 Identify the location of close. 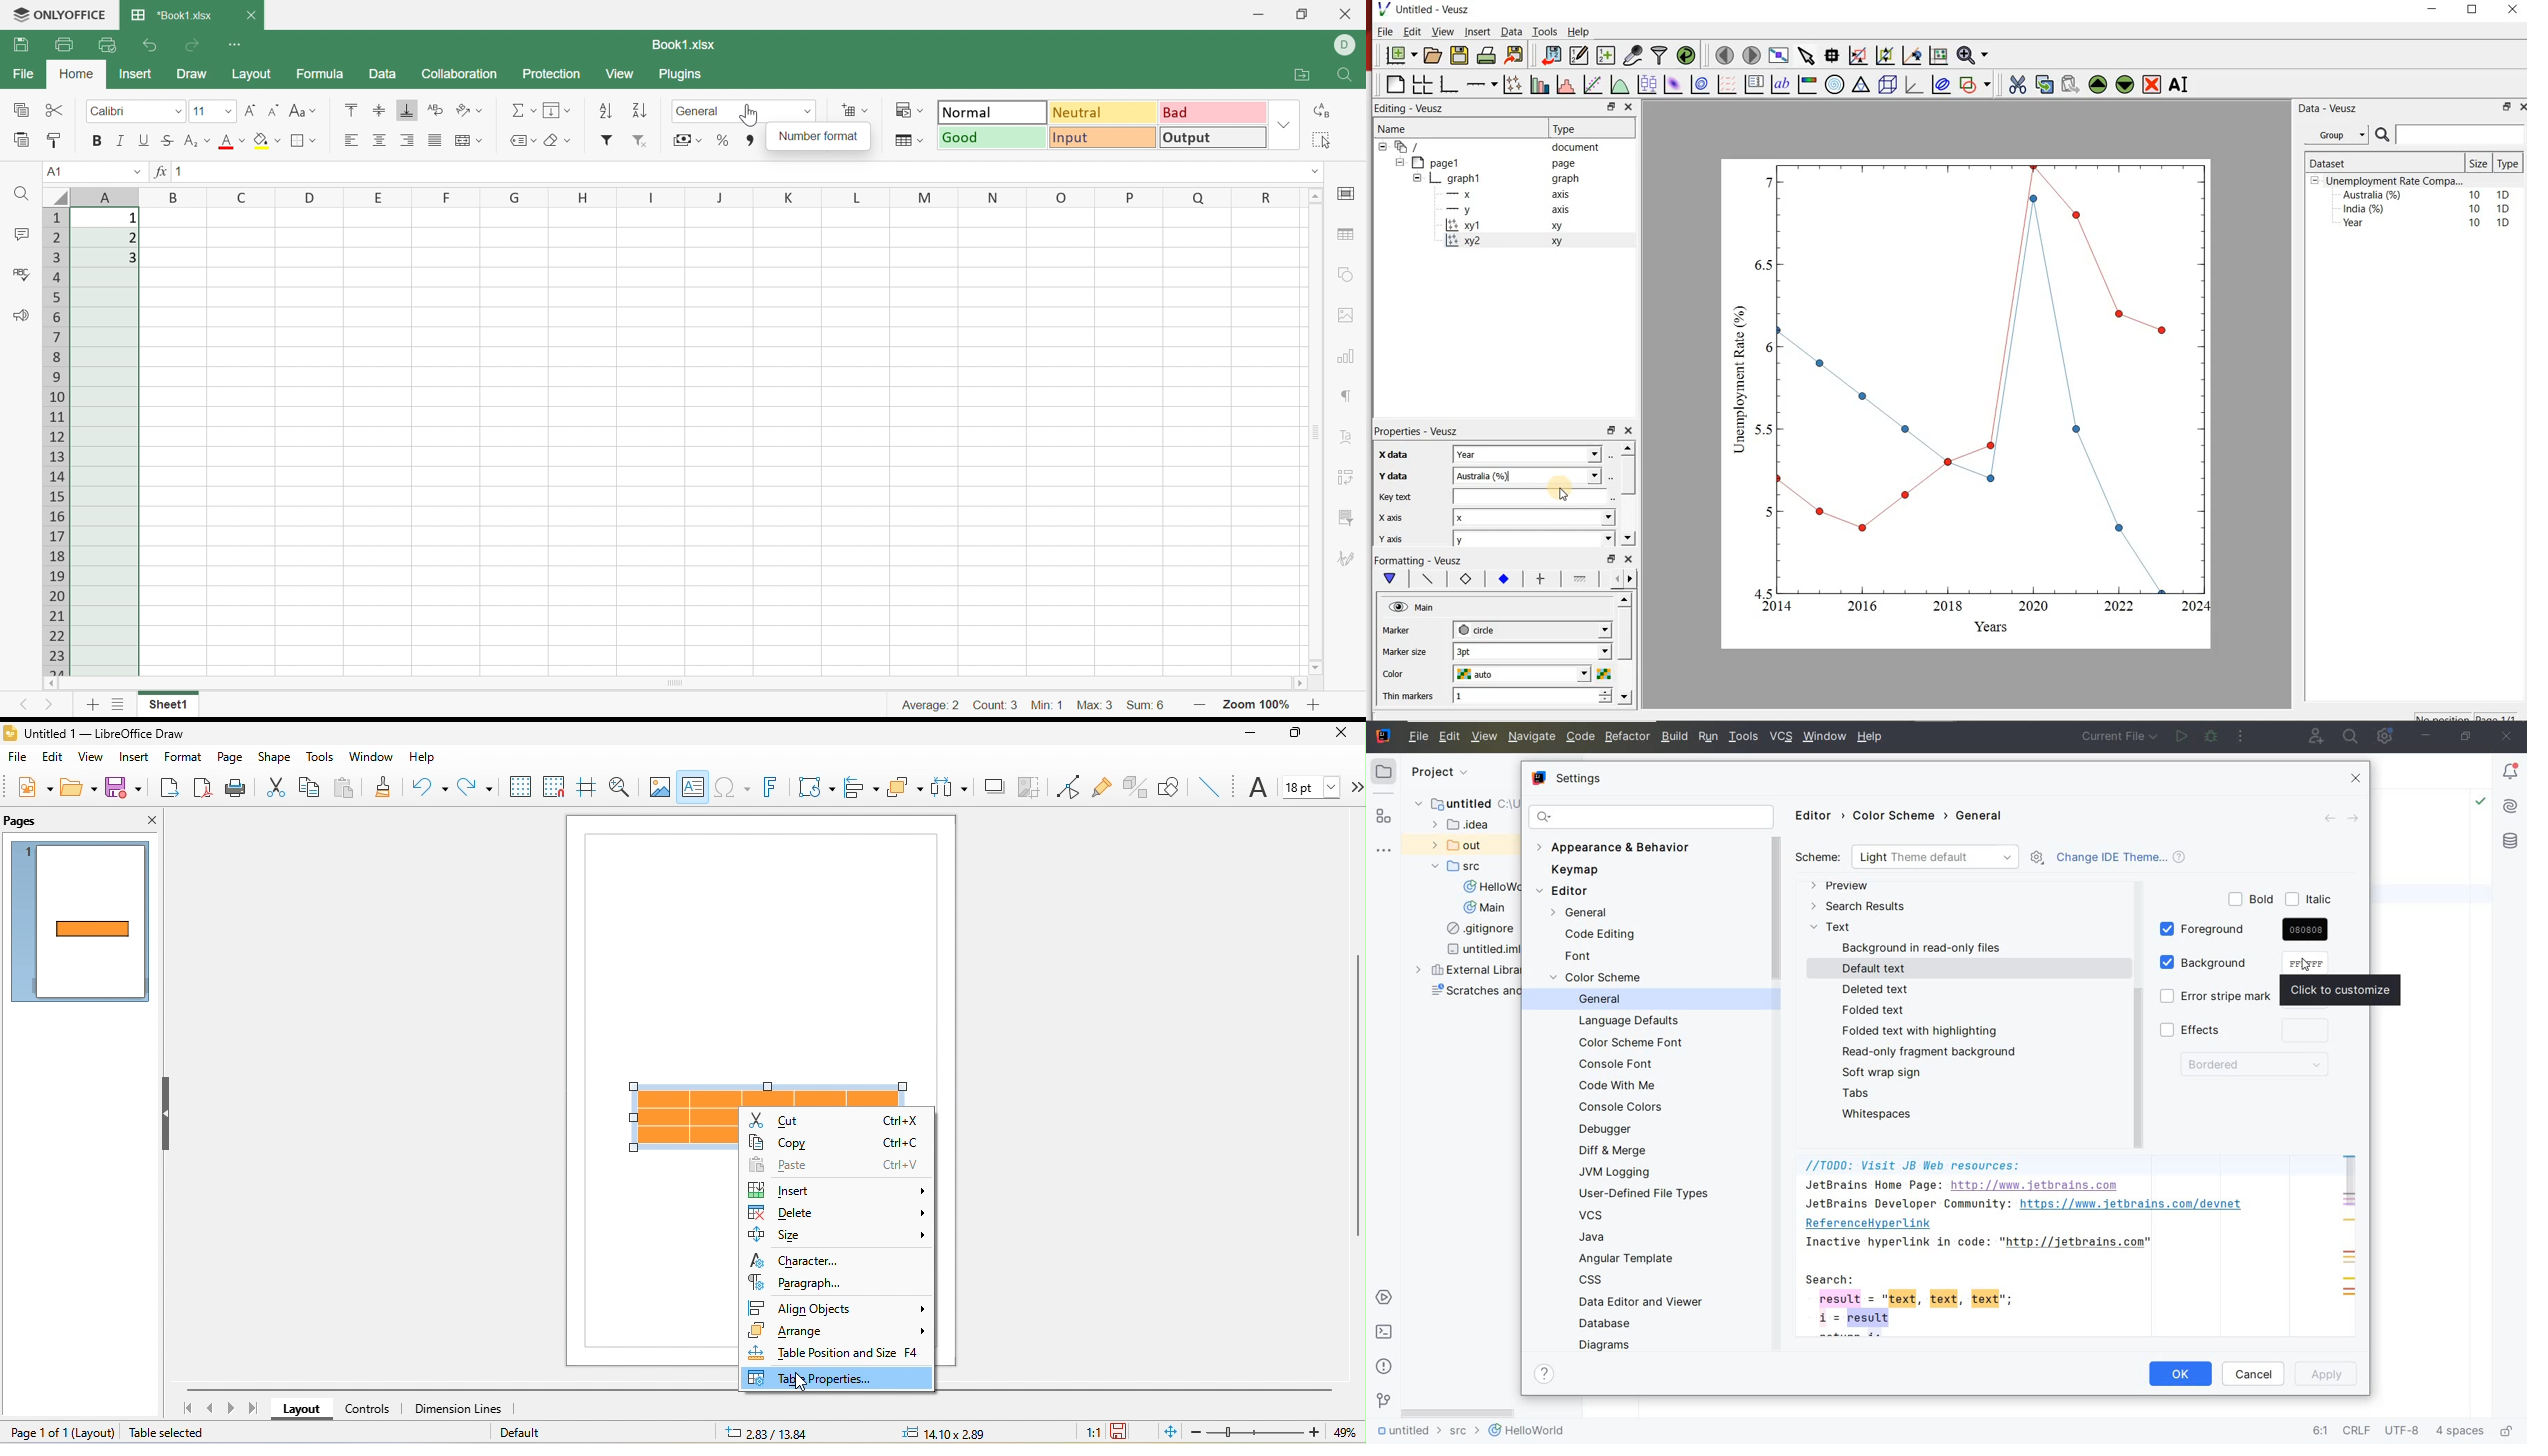
(150, 819).